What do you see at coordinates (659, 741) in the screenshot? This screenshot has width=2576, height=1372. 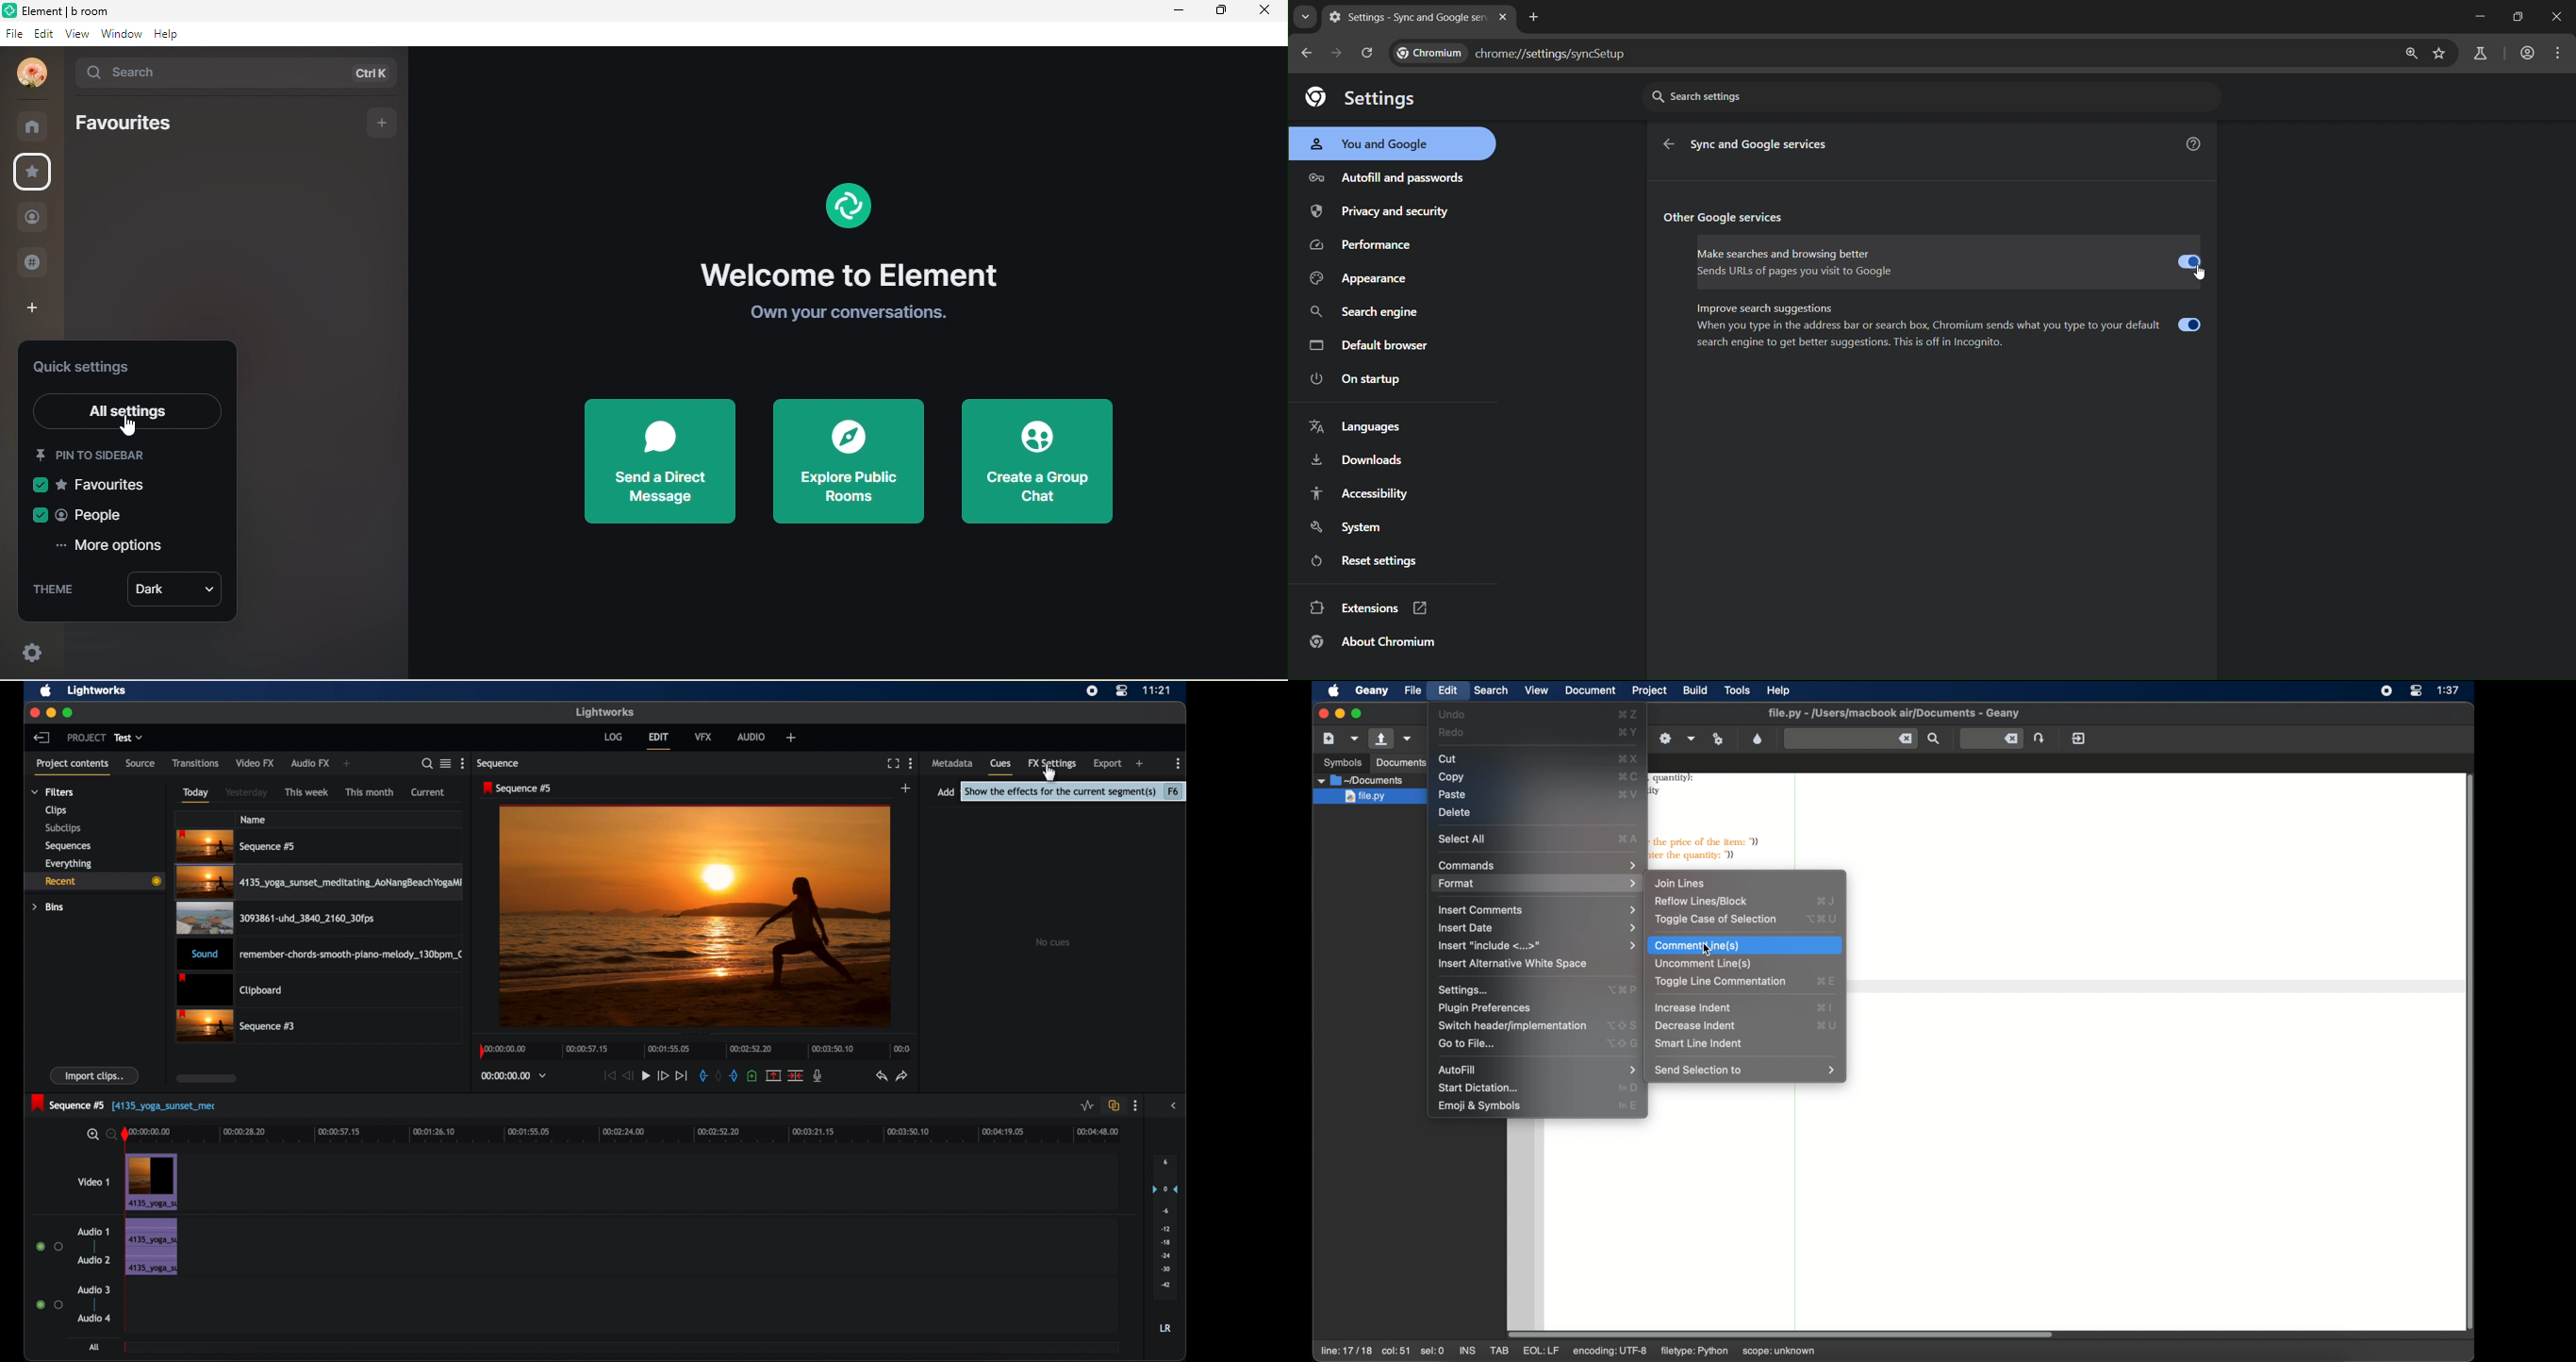 I see `edit` at bounding box center [659, 741].